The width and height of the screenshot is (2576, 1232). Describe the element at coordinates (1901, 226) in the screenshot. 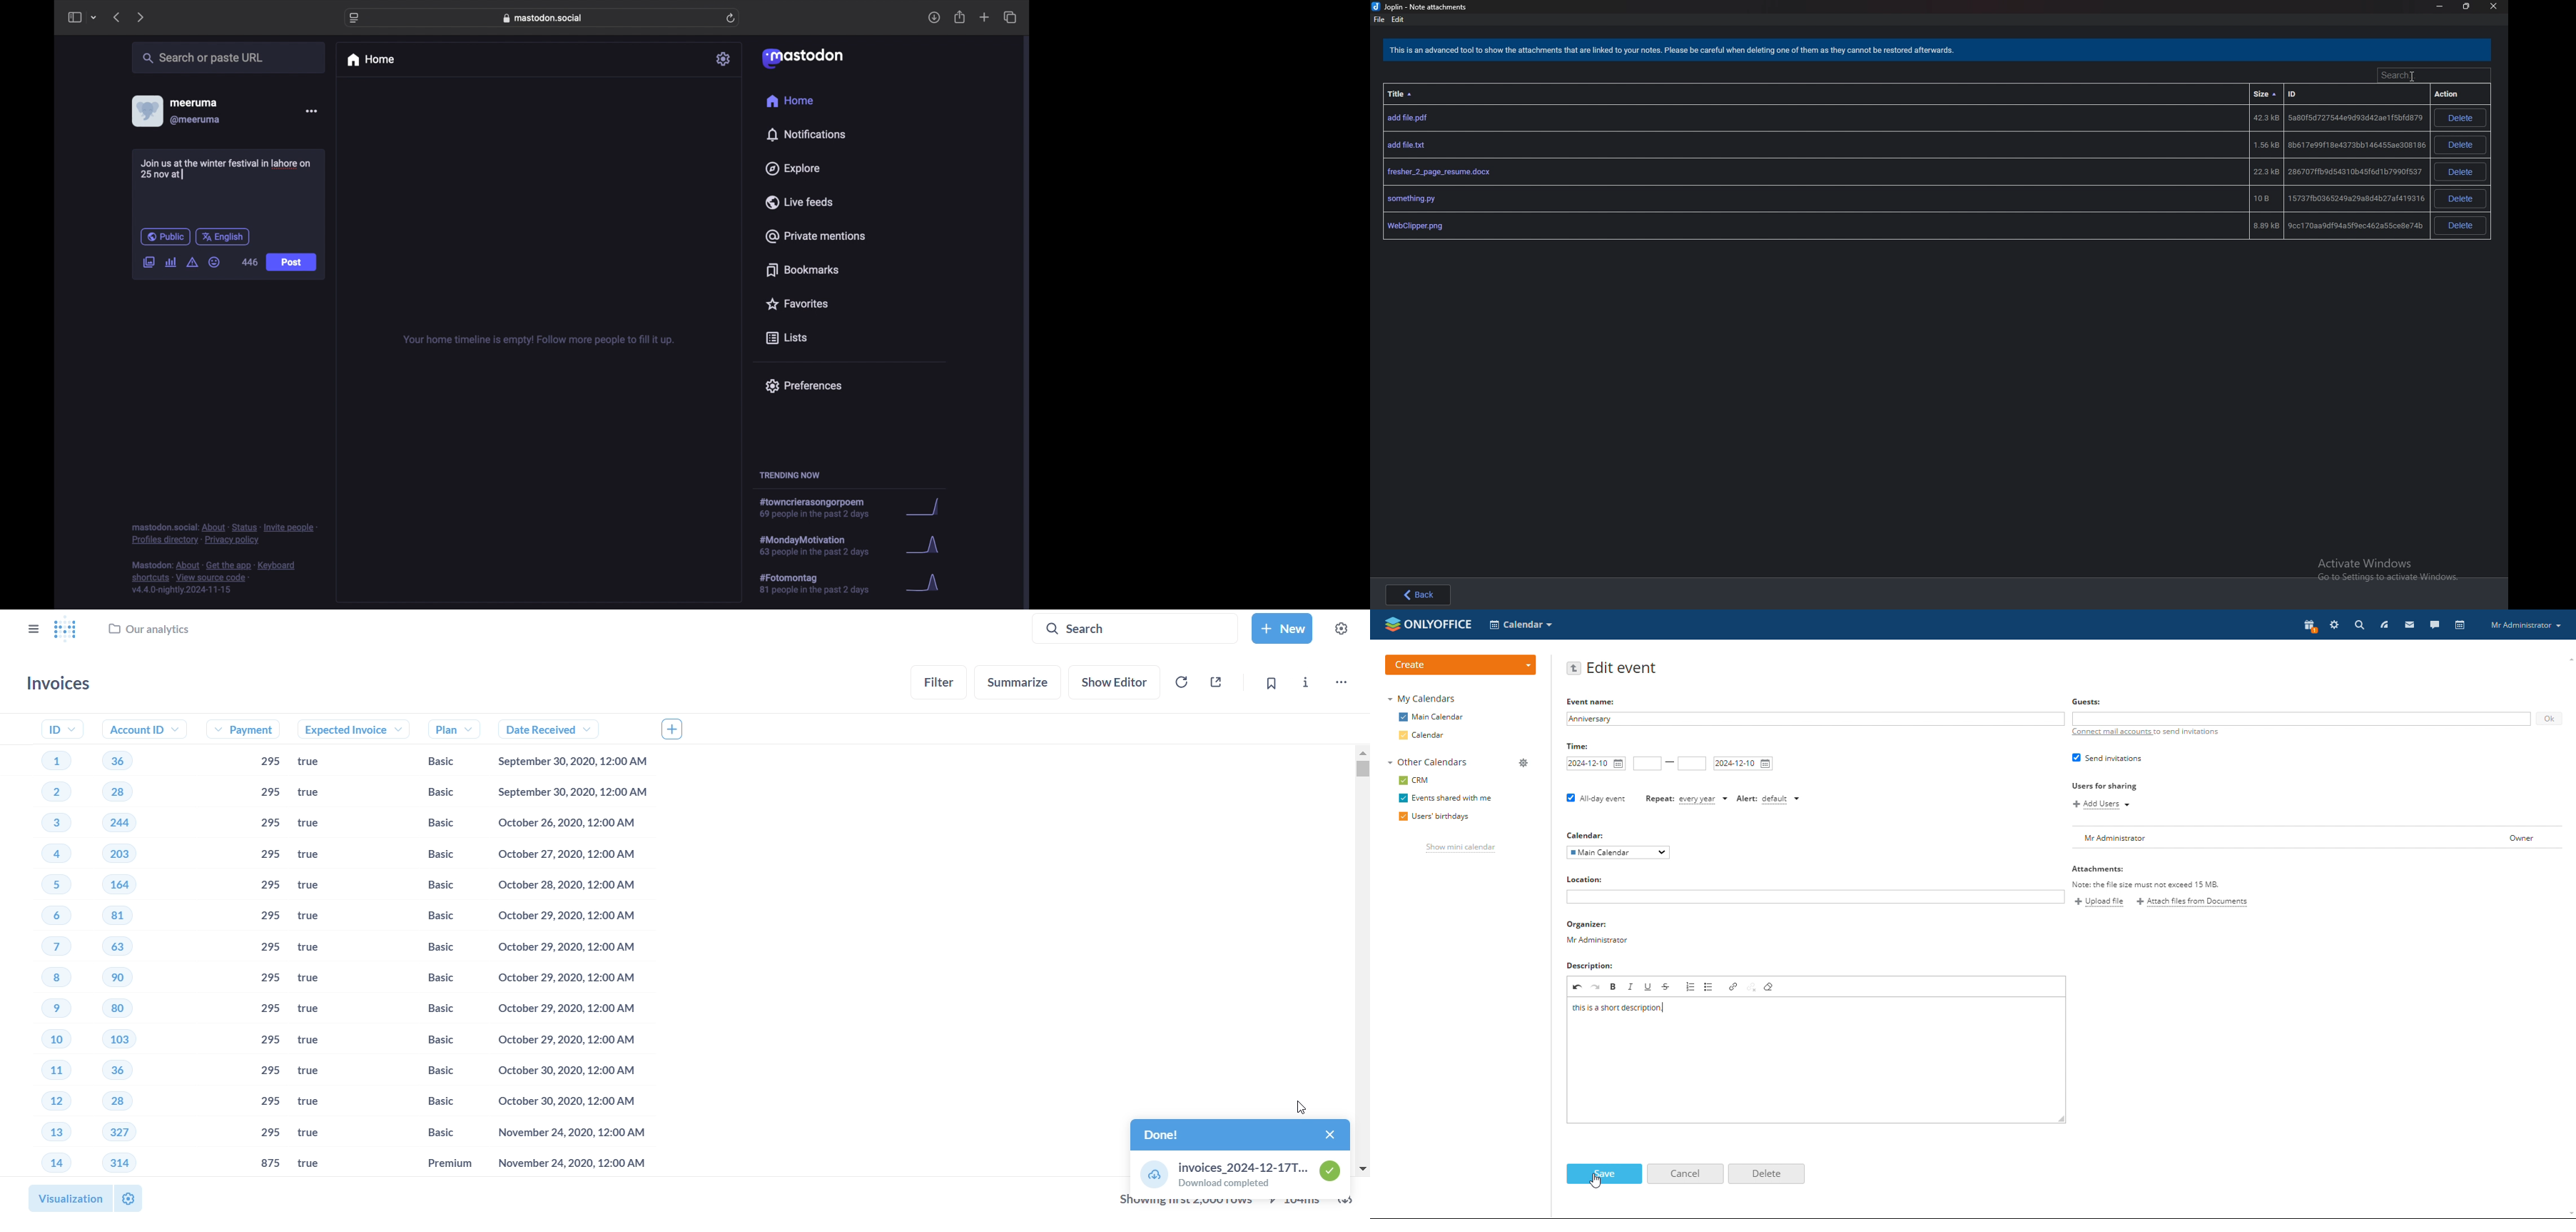

I see `attachment` at that location.